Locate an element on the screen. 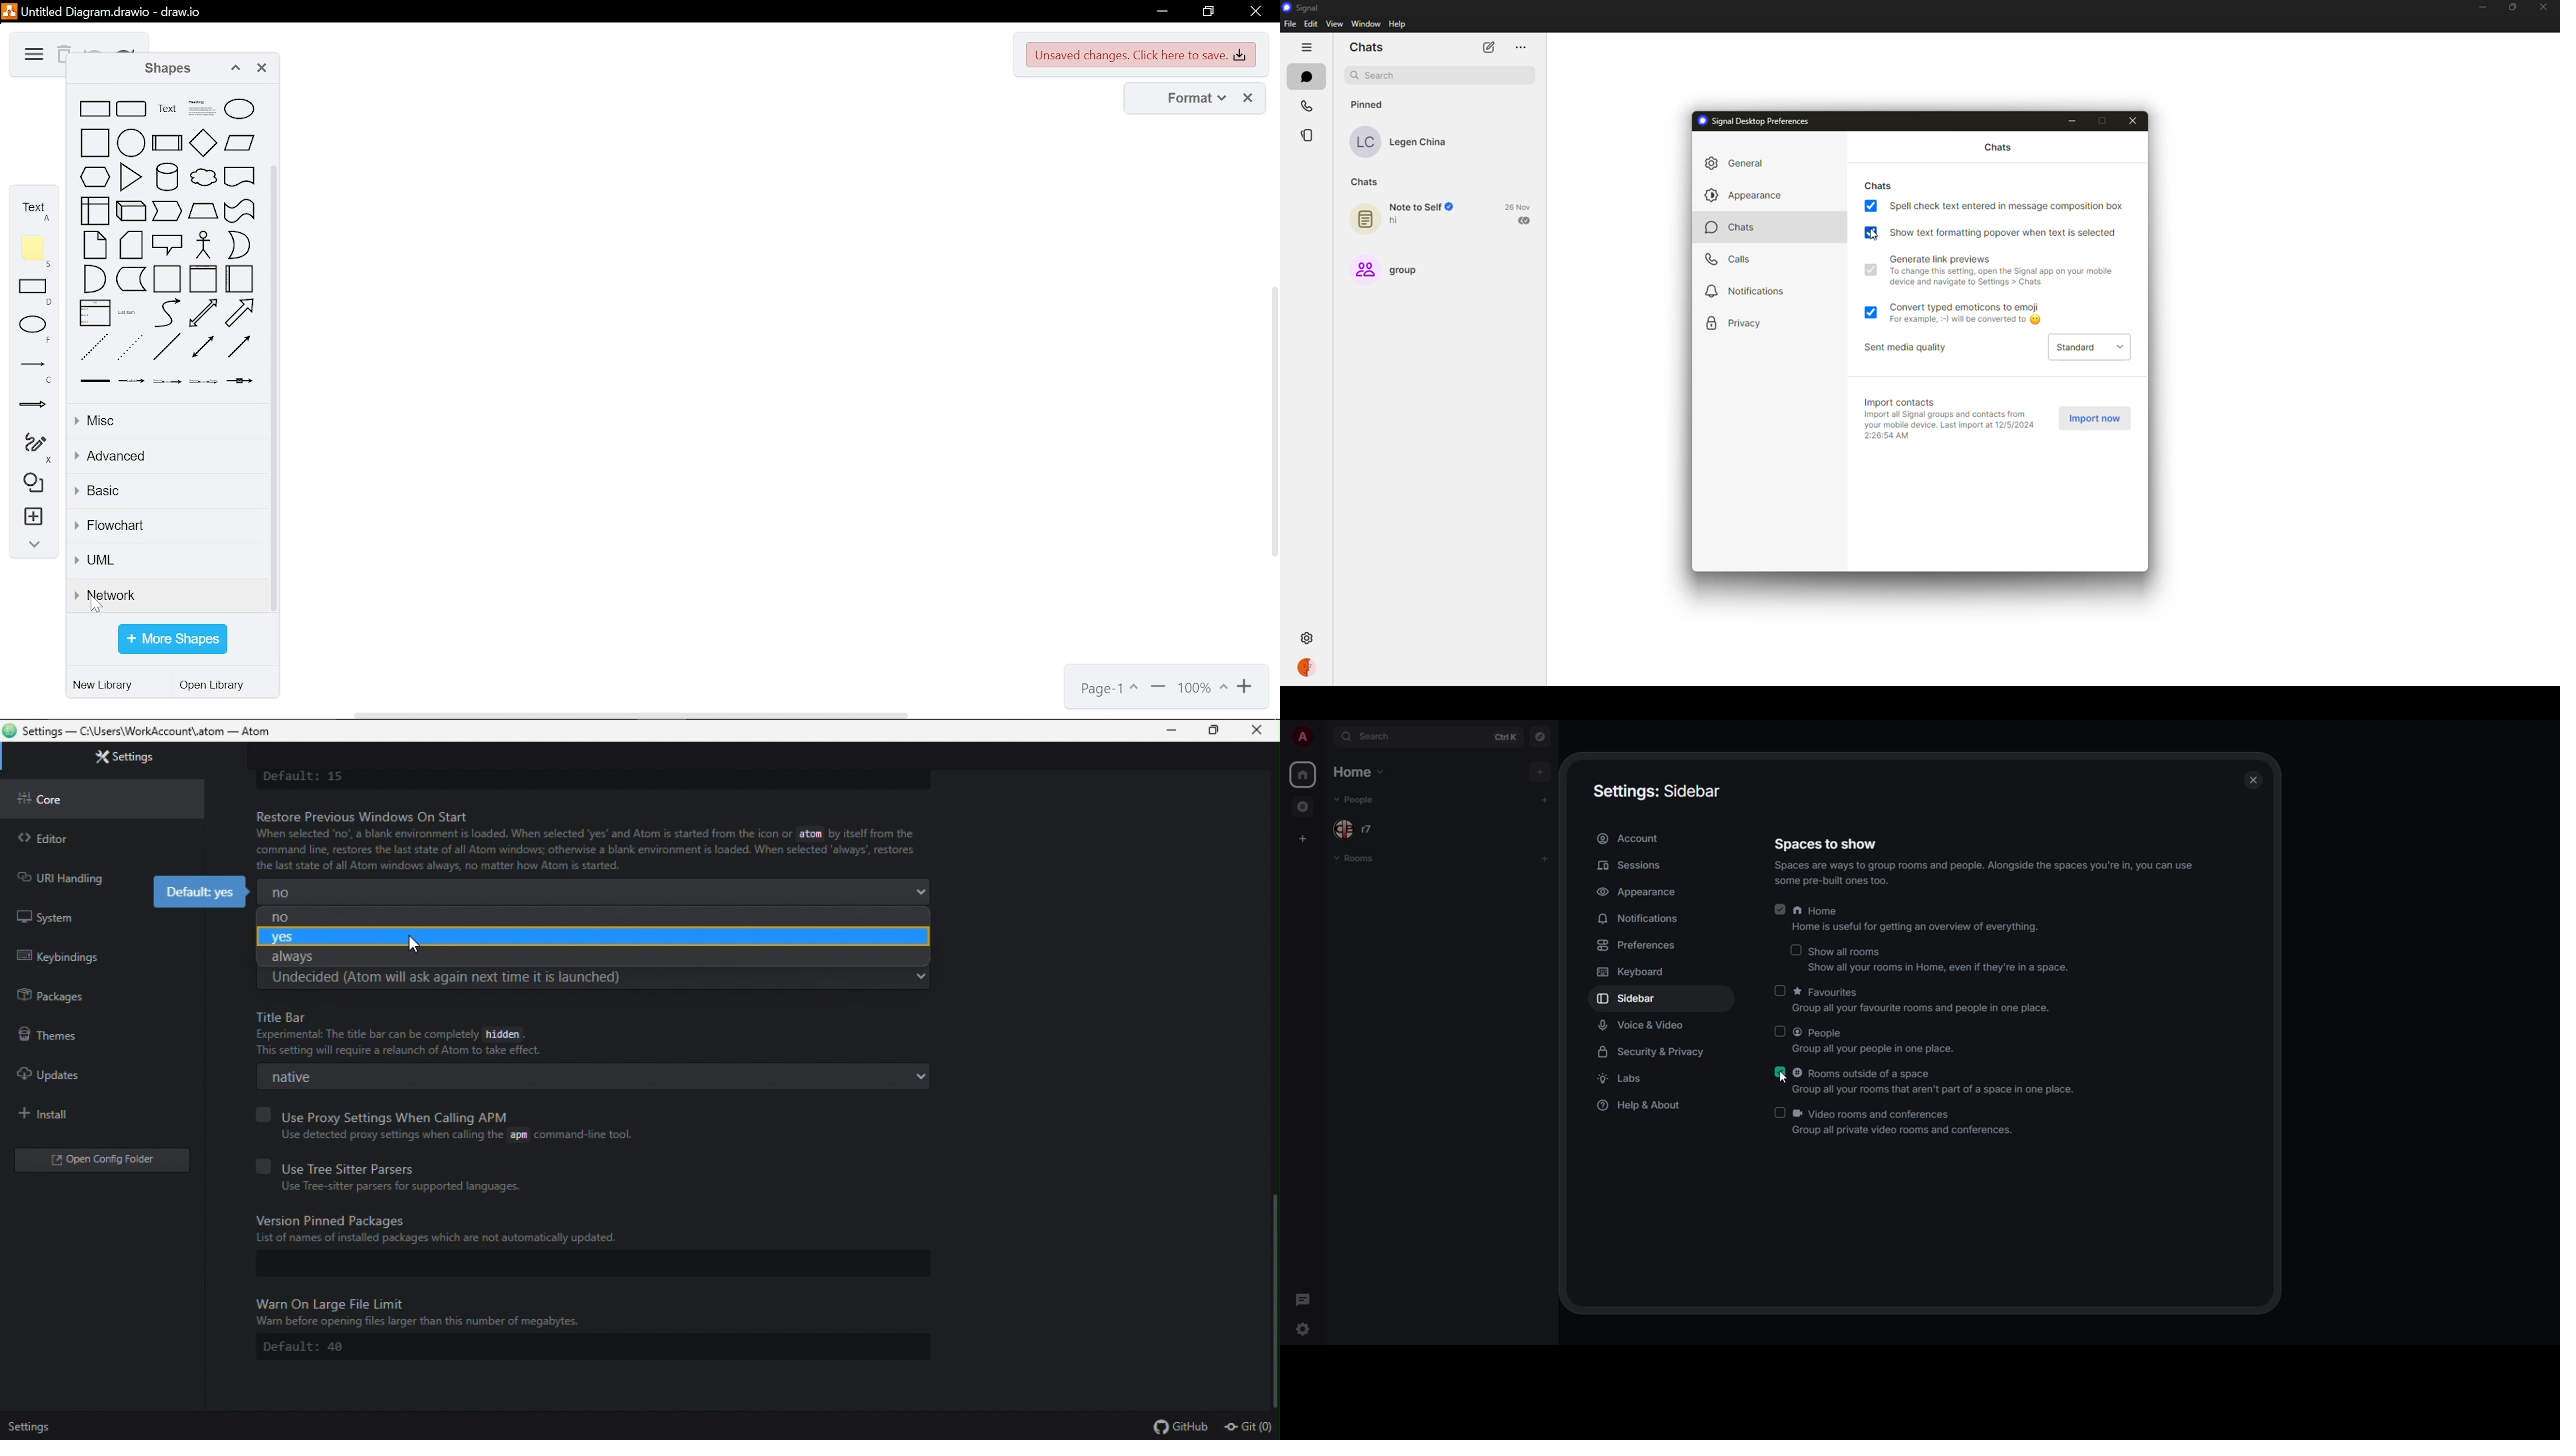 The width and height of the screenshot is (2576, 1456). profile is located at coordinates (1301, 736).